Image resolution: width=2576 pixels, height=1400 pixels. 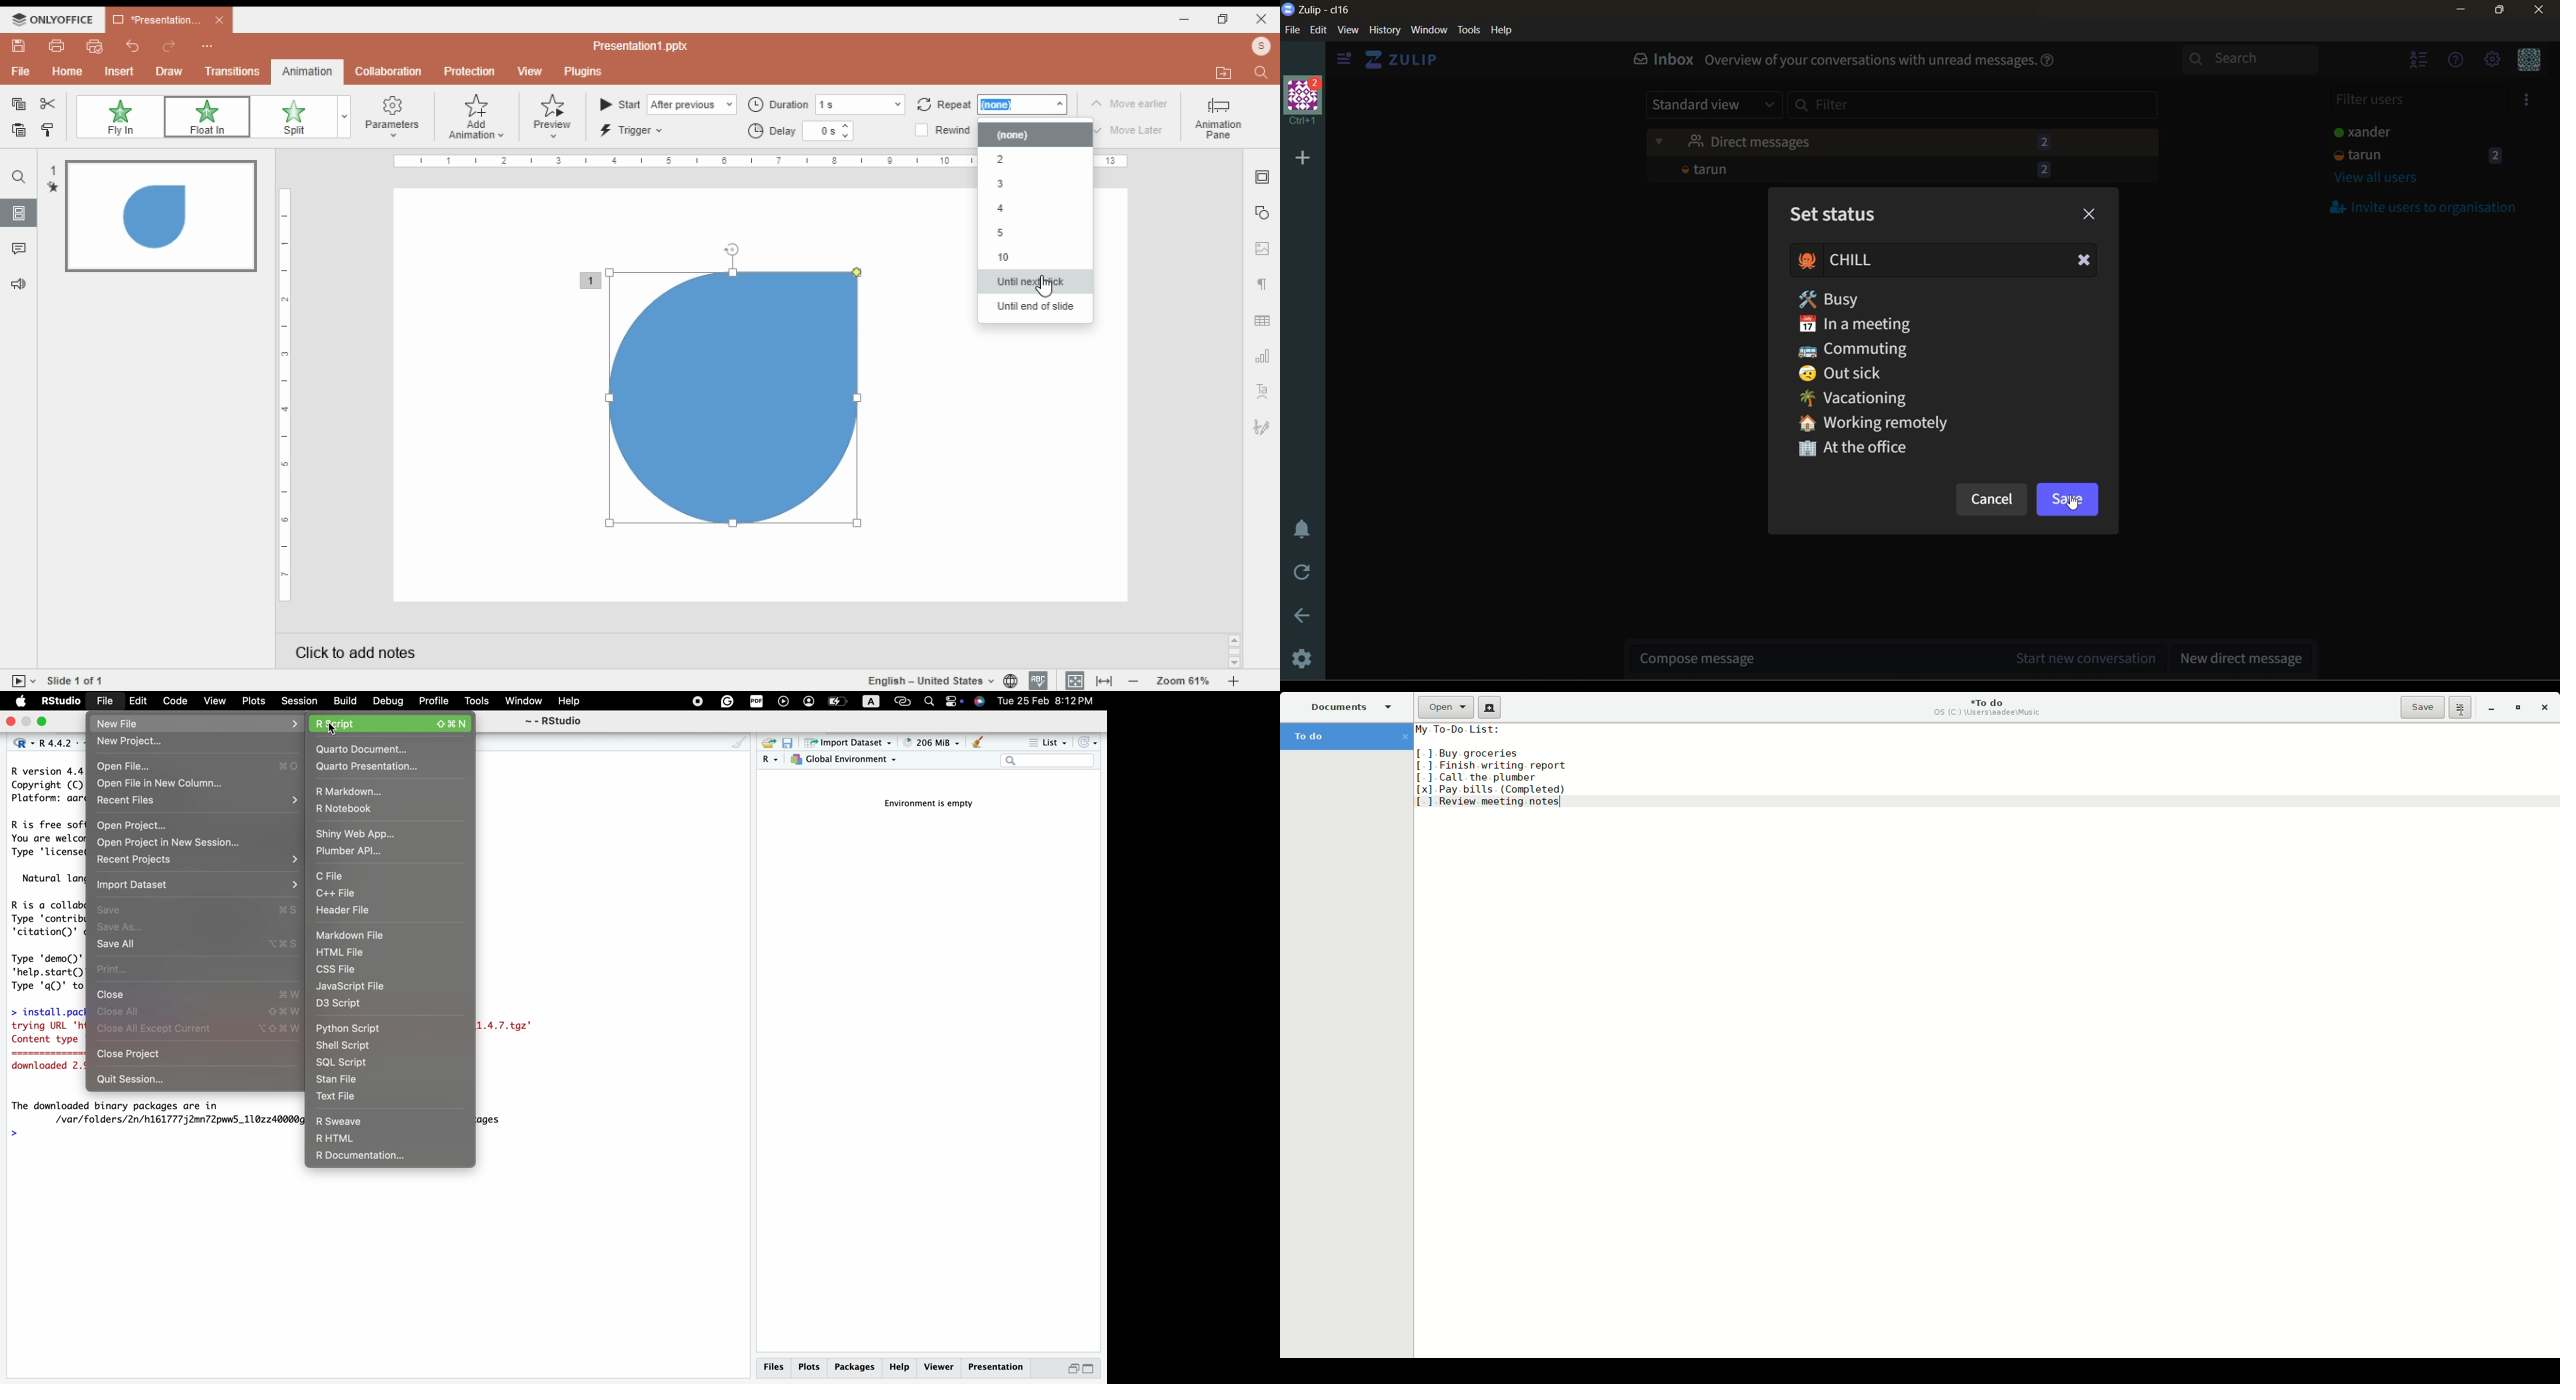 What do you see at coordinates (28, 722) in the screenshot?
I see `minimize` at bounding box center [28, 722].